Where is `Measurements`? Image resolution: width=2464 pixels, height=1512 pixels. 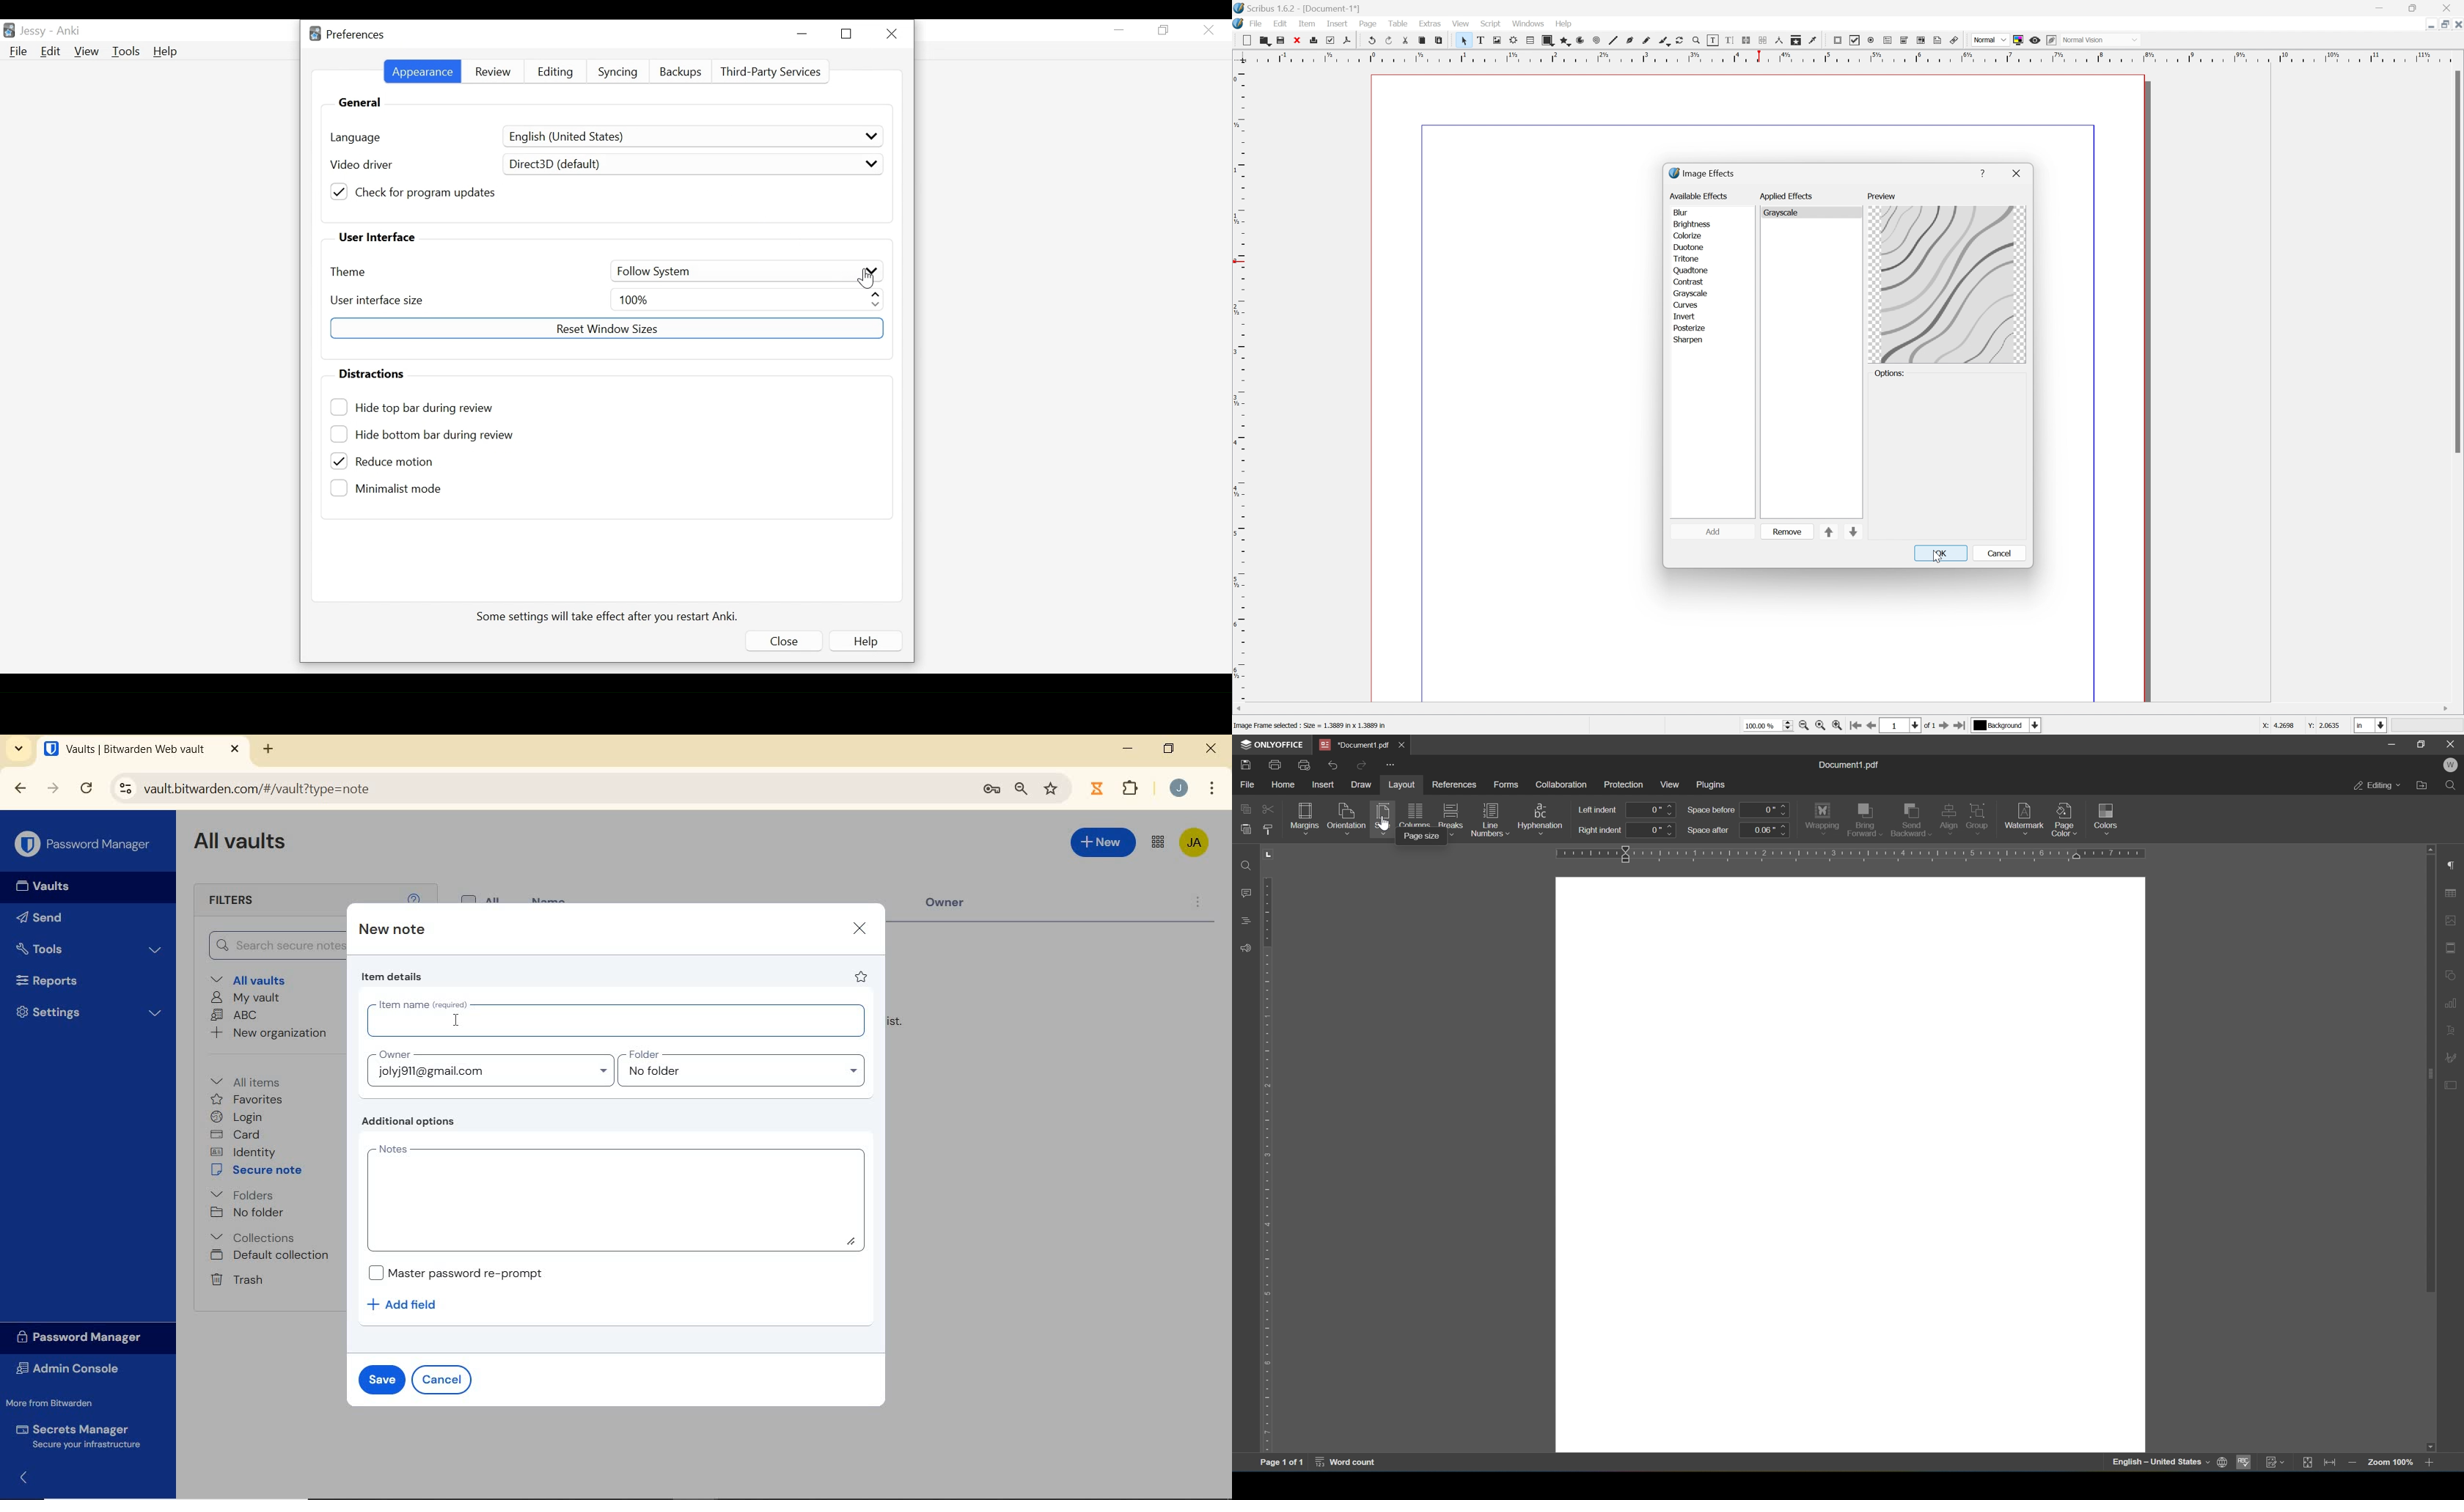
Measurements is located at coordinates (1780, 41).